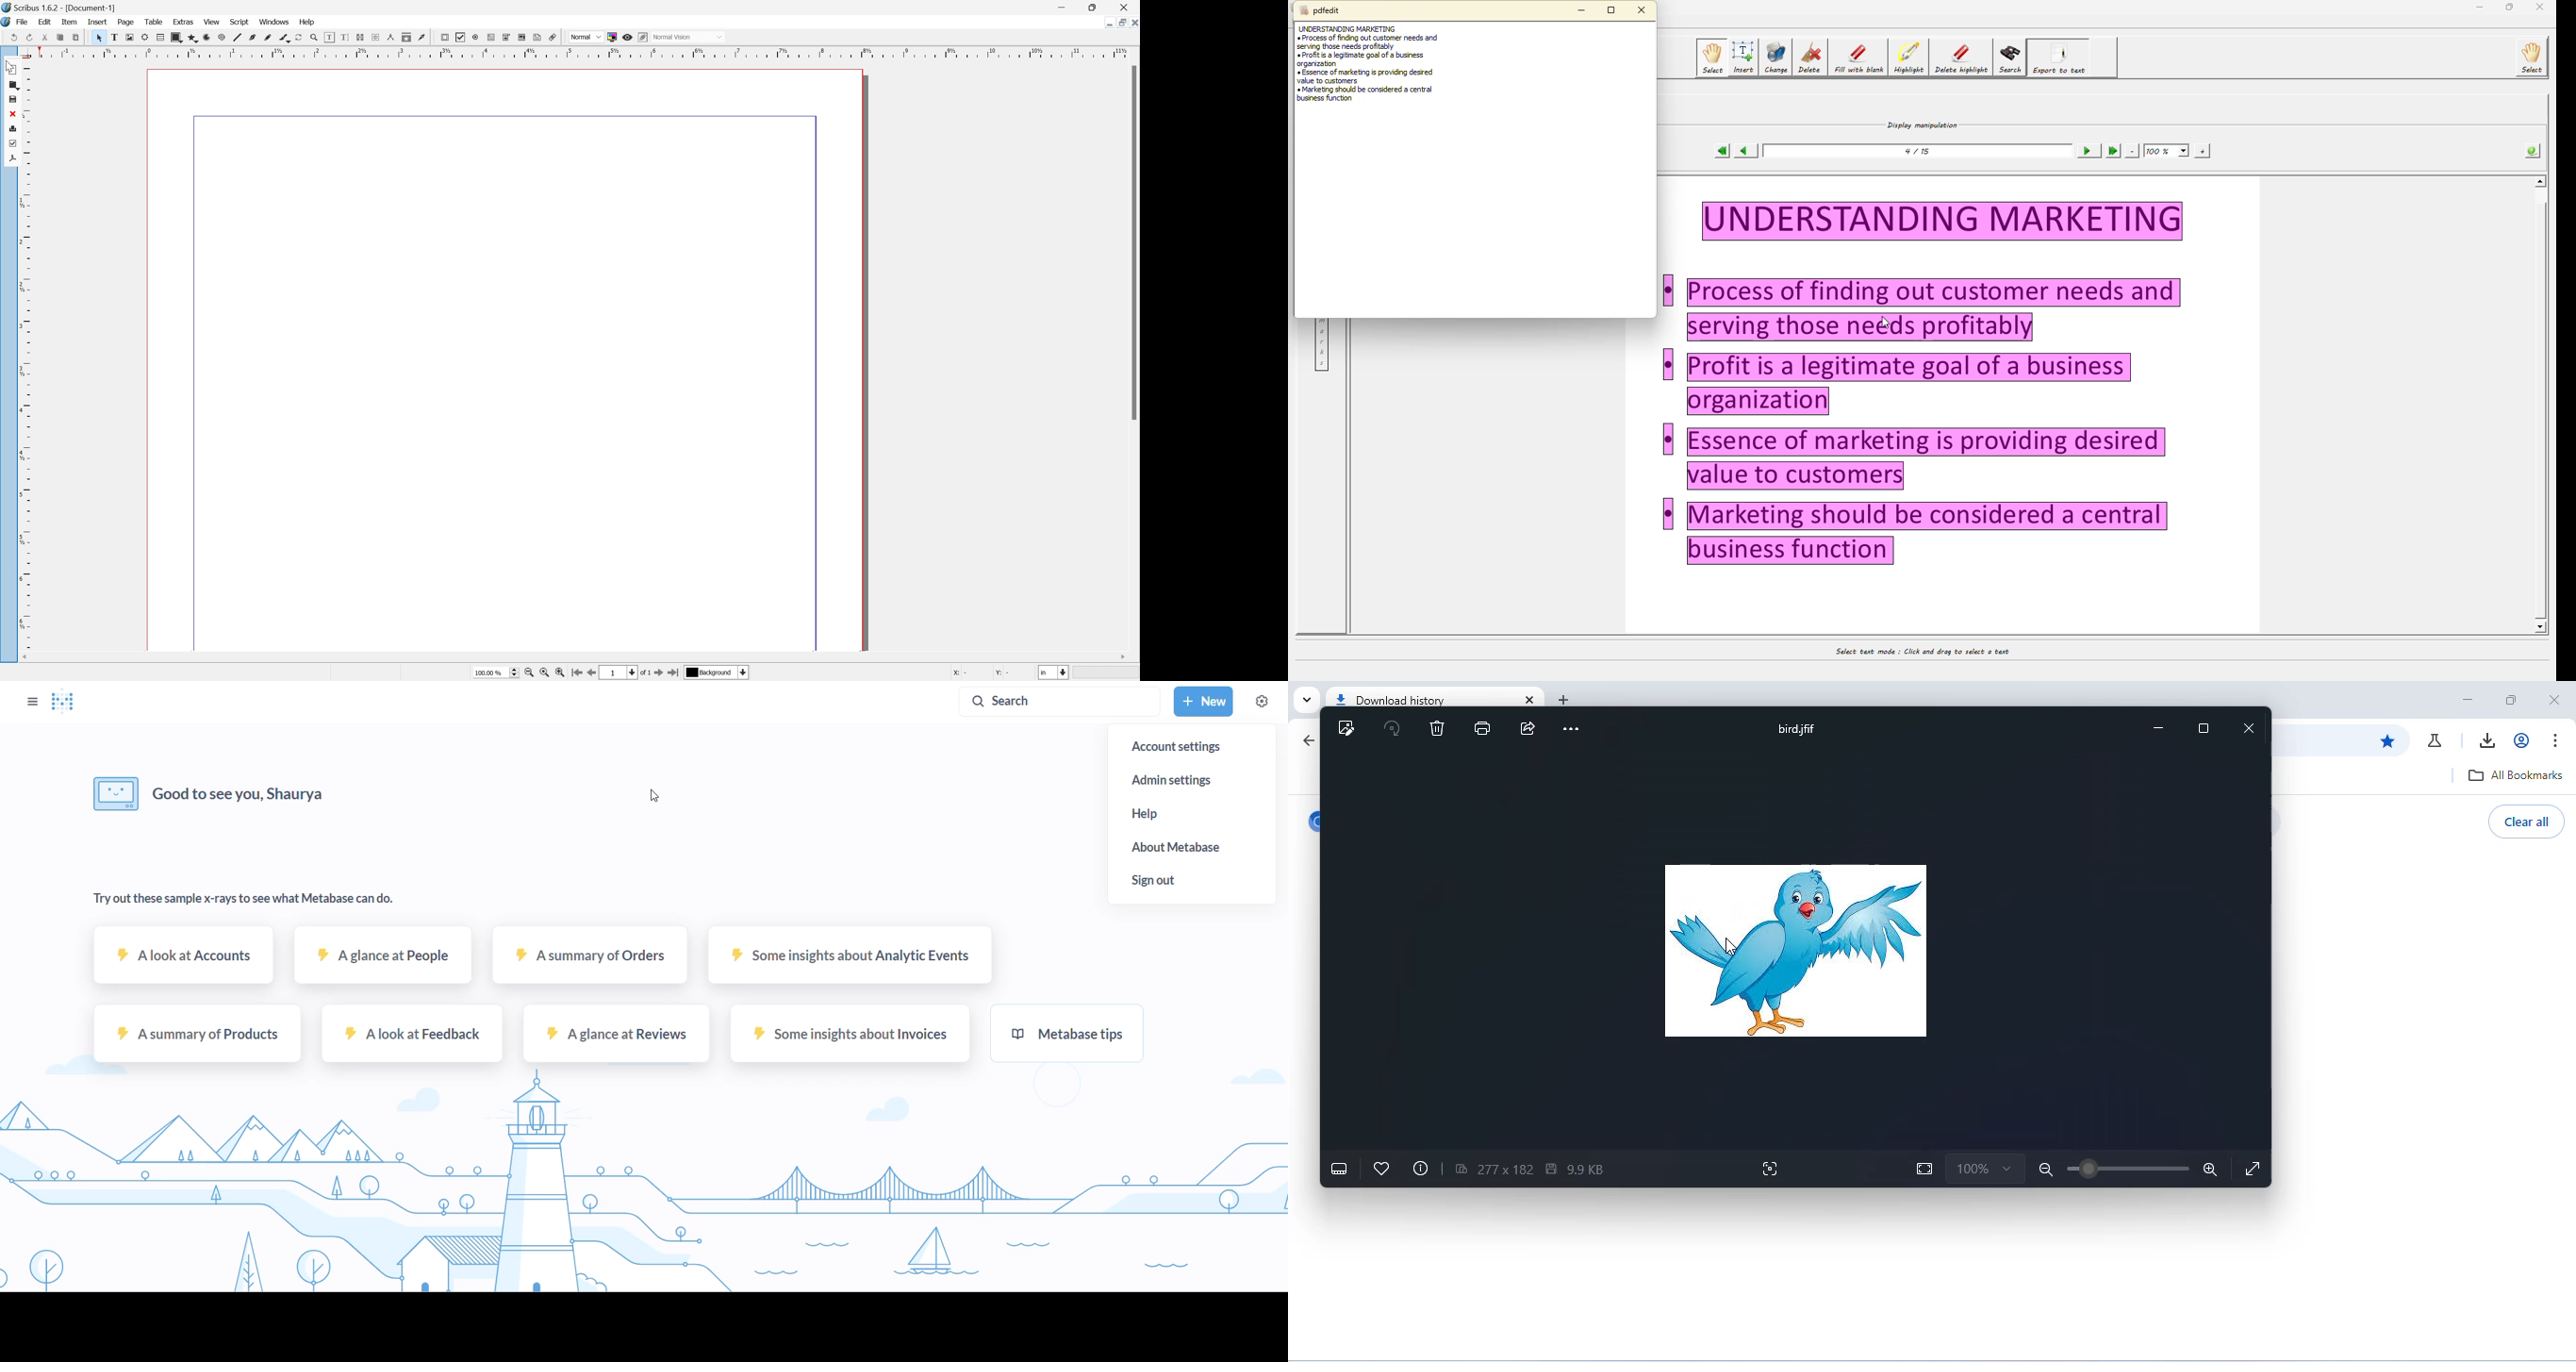 The height and width of the screenshot is (1372, 2576). Describe the element at coordinates (1566, 698) in the screenshot. I see `add tab ` at that location.